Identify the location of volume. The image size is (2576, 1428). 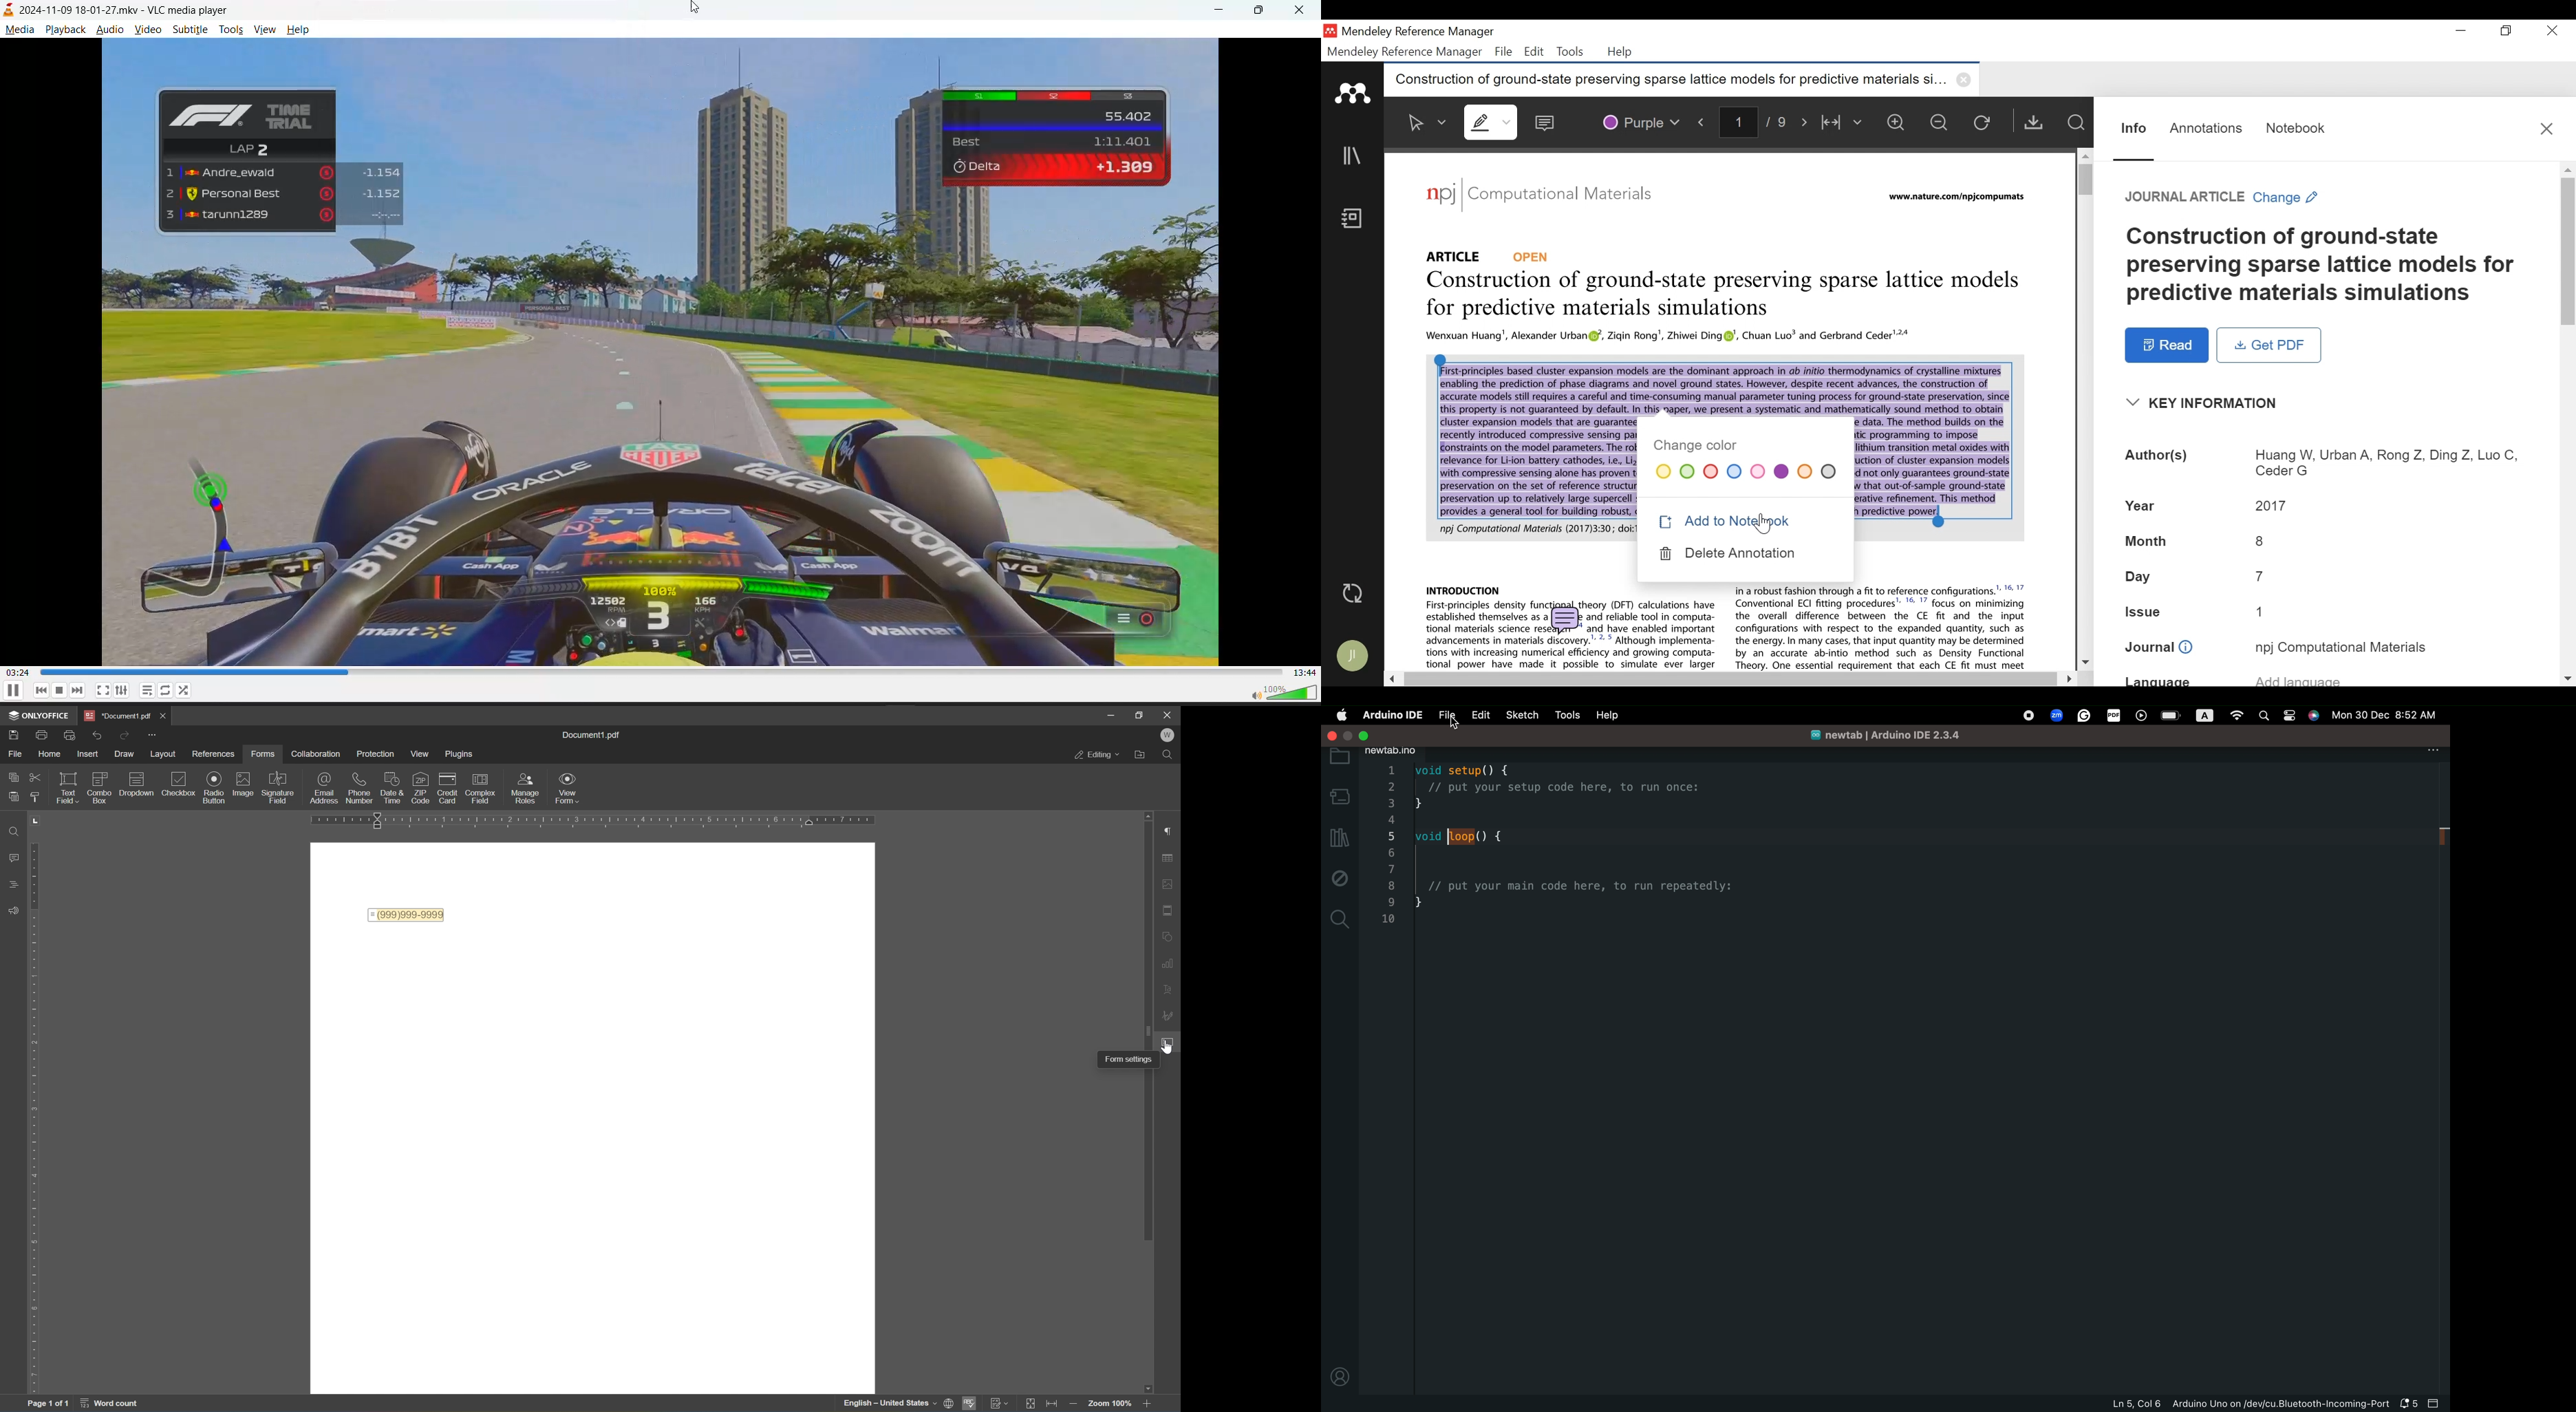
(1283, 693).